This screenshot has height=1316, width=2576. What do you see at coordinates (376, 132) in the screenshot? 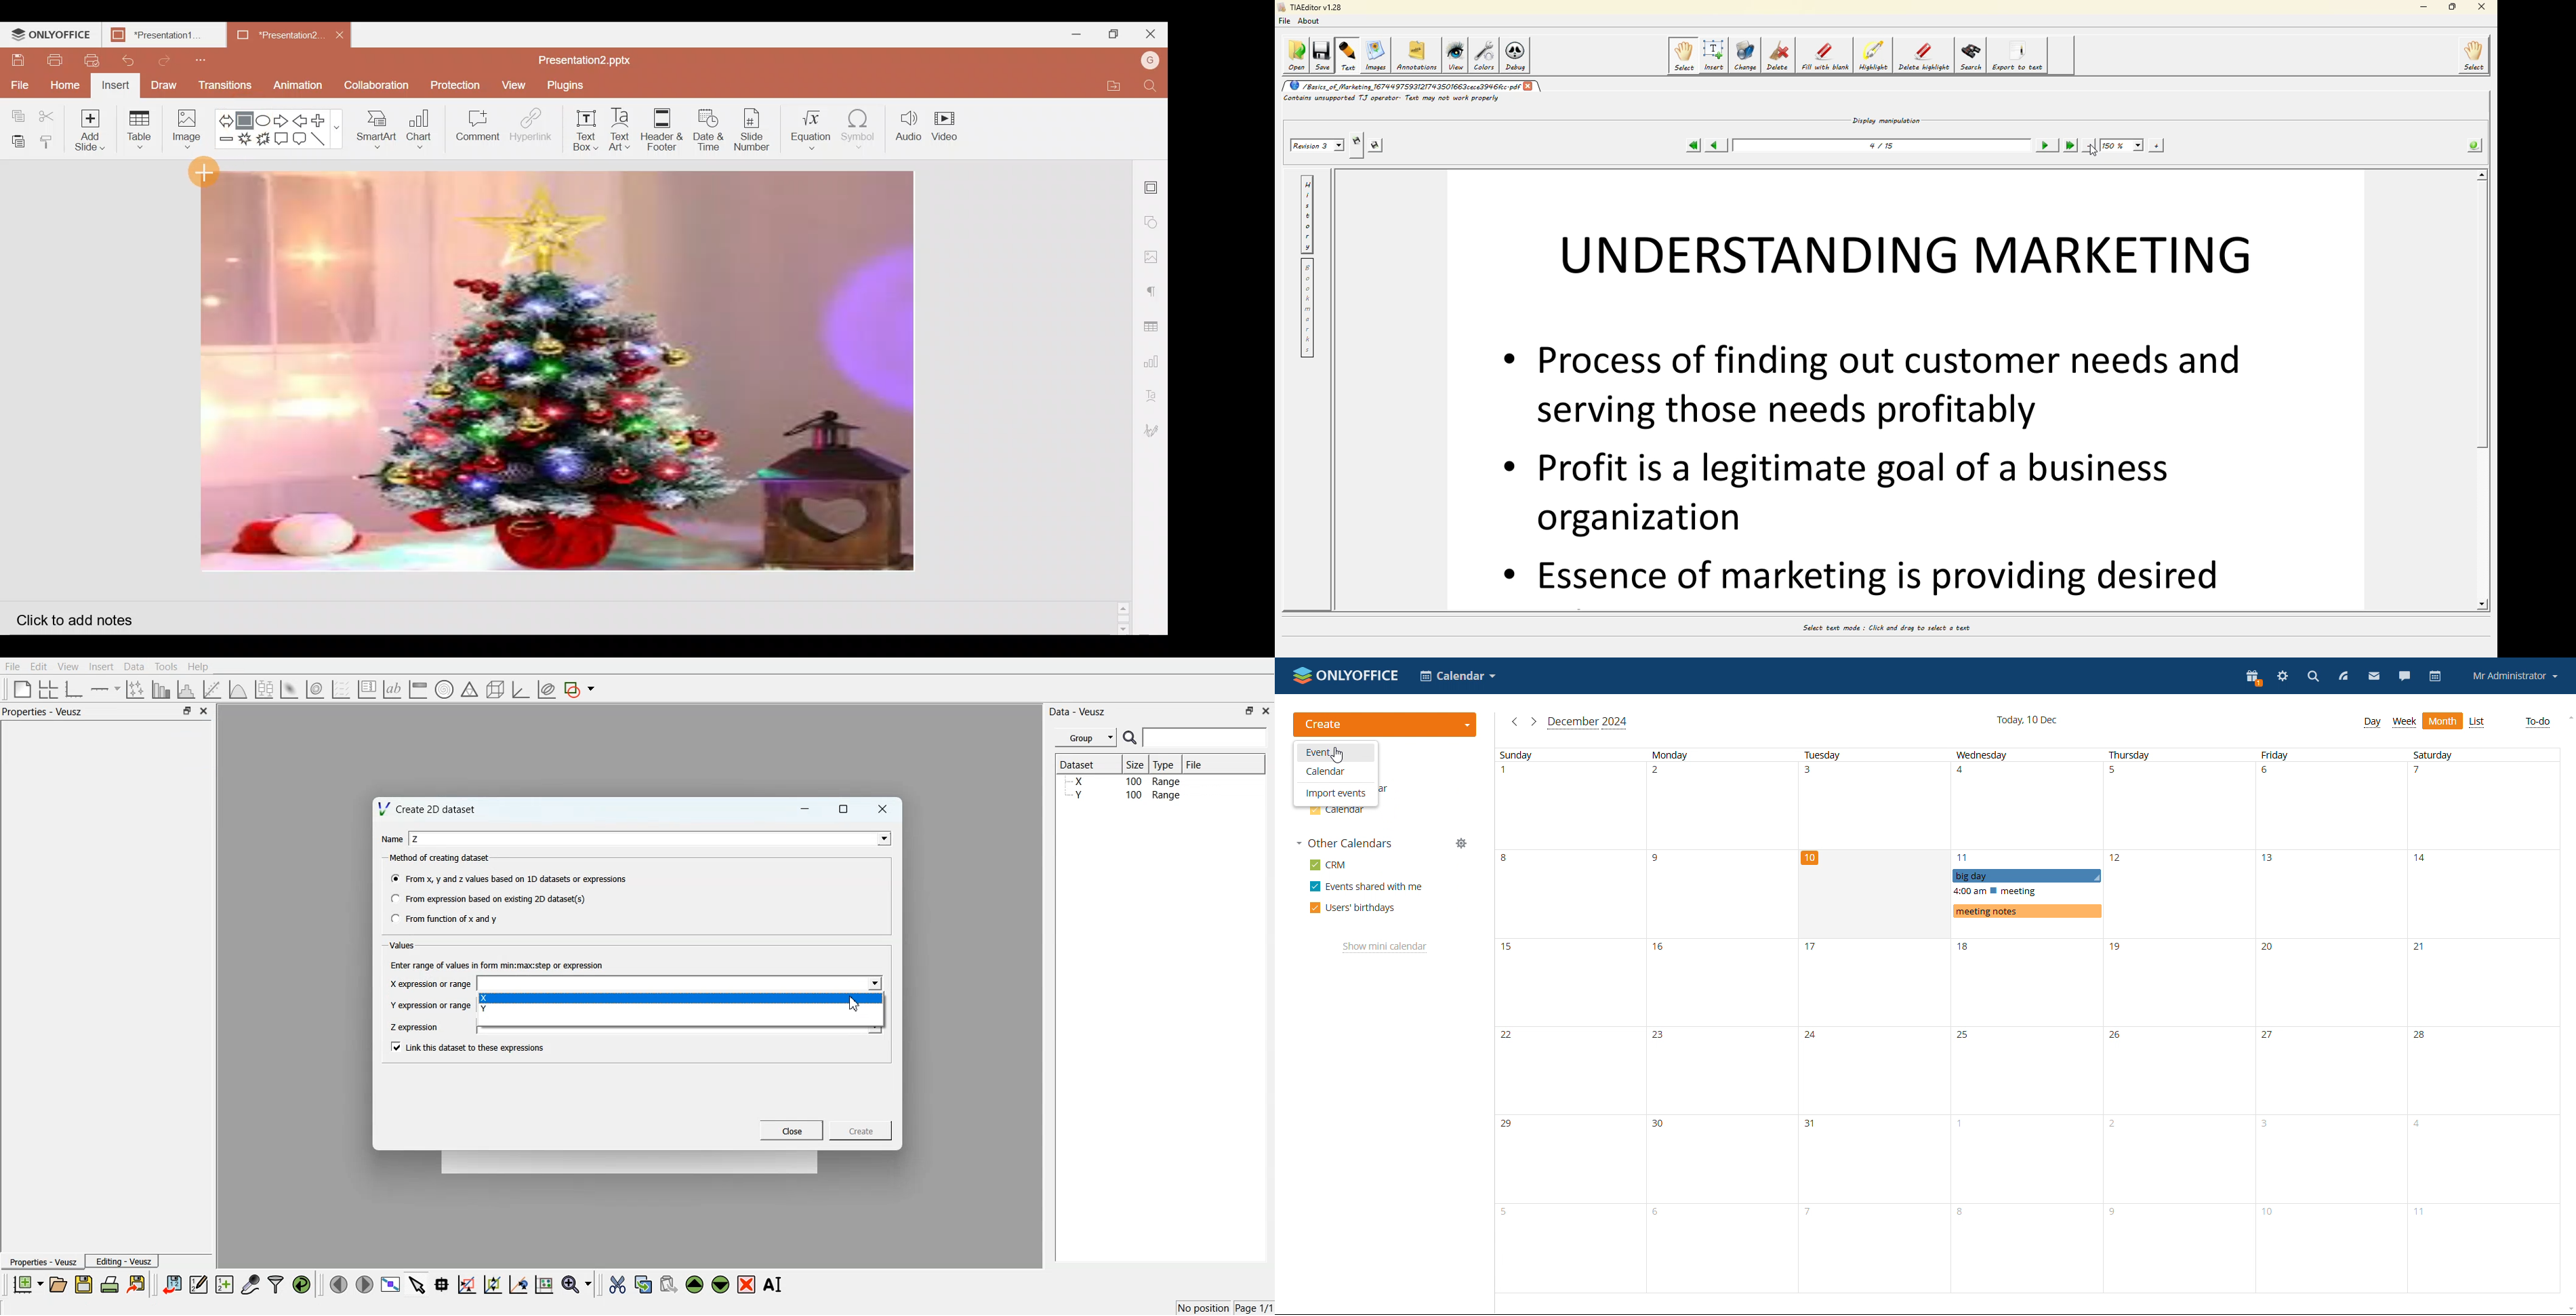
I see `SmartArt` at bounding box center [376, 132].